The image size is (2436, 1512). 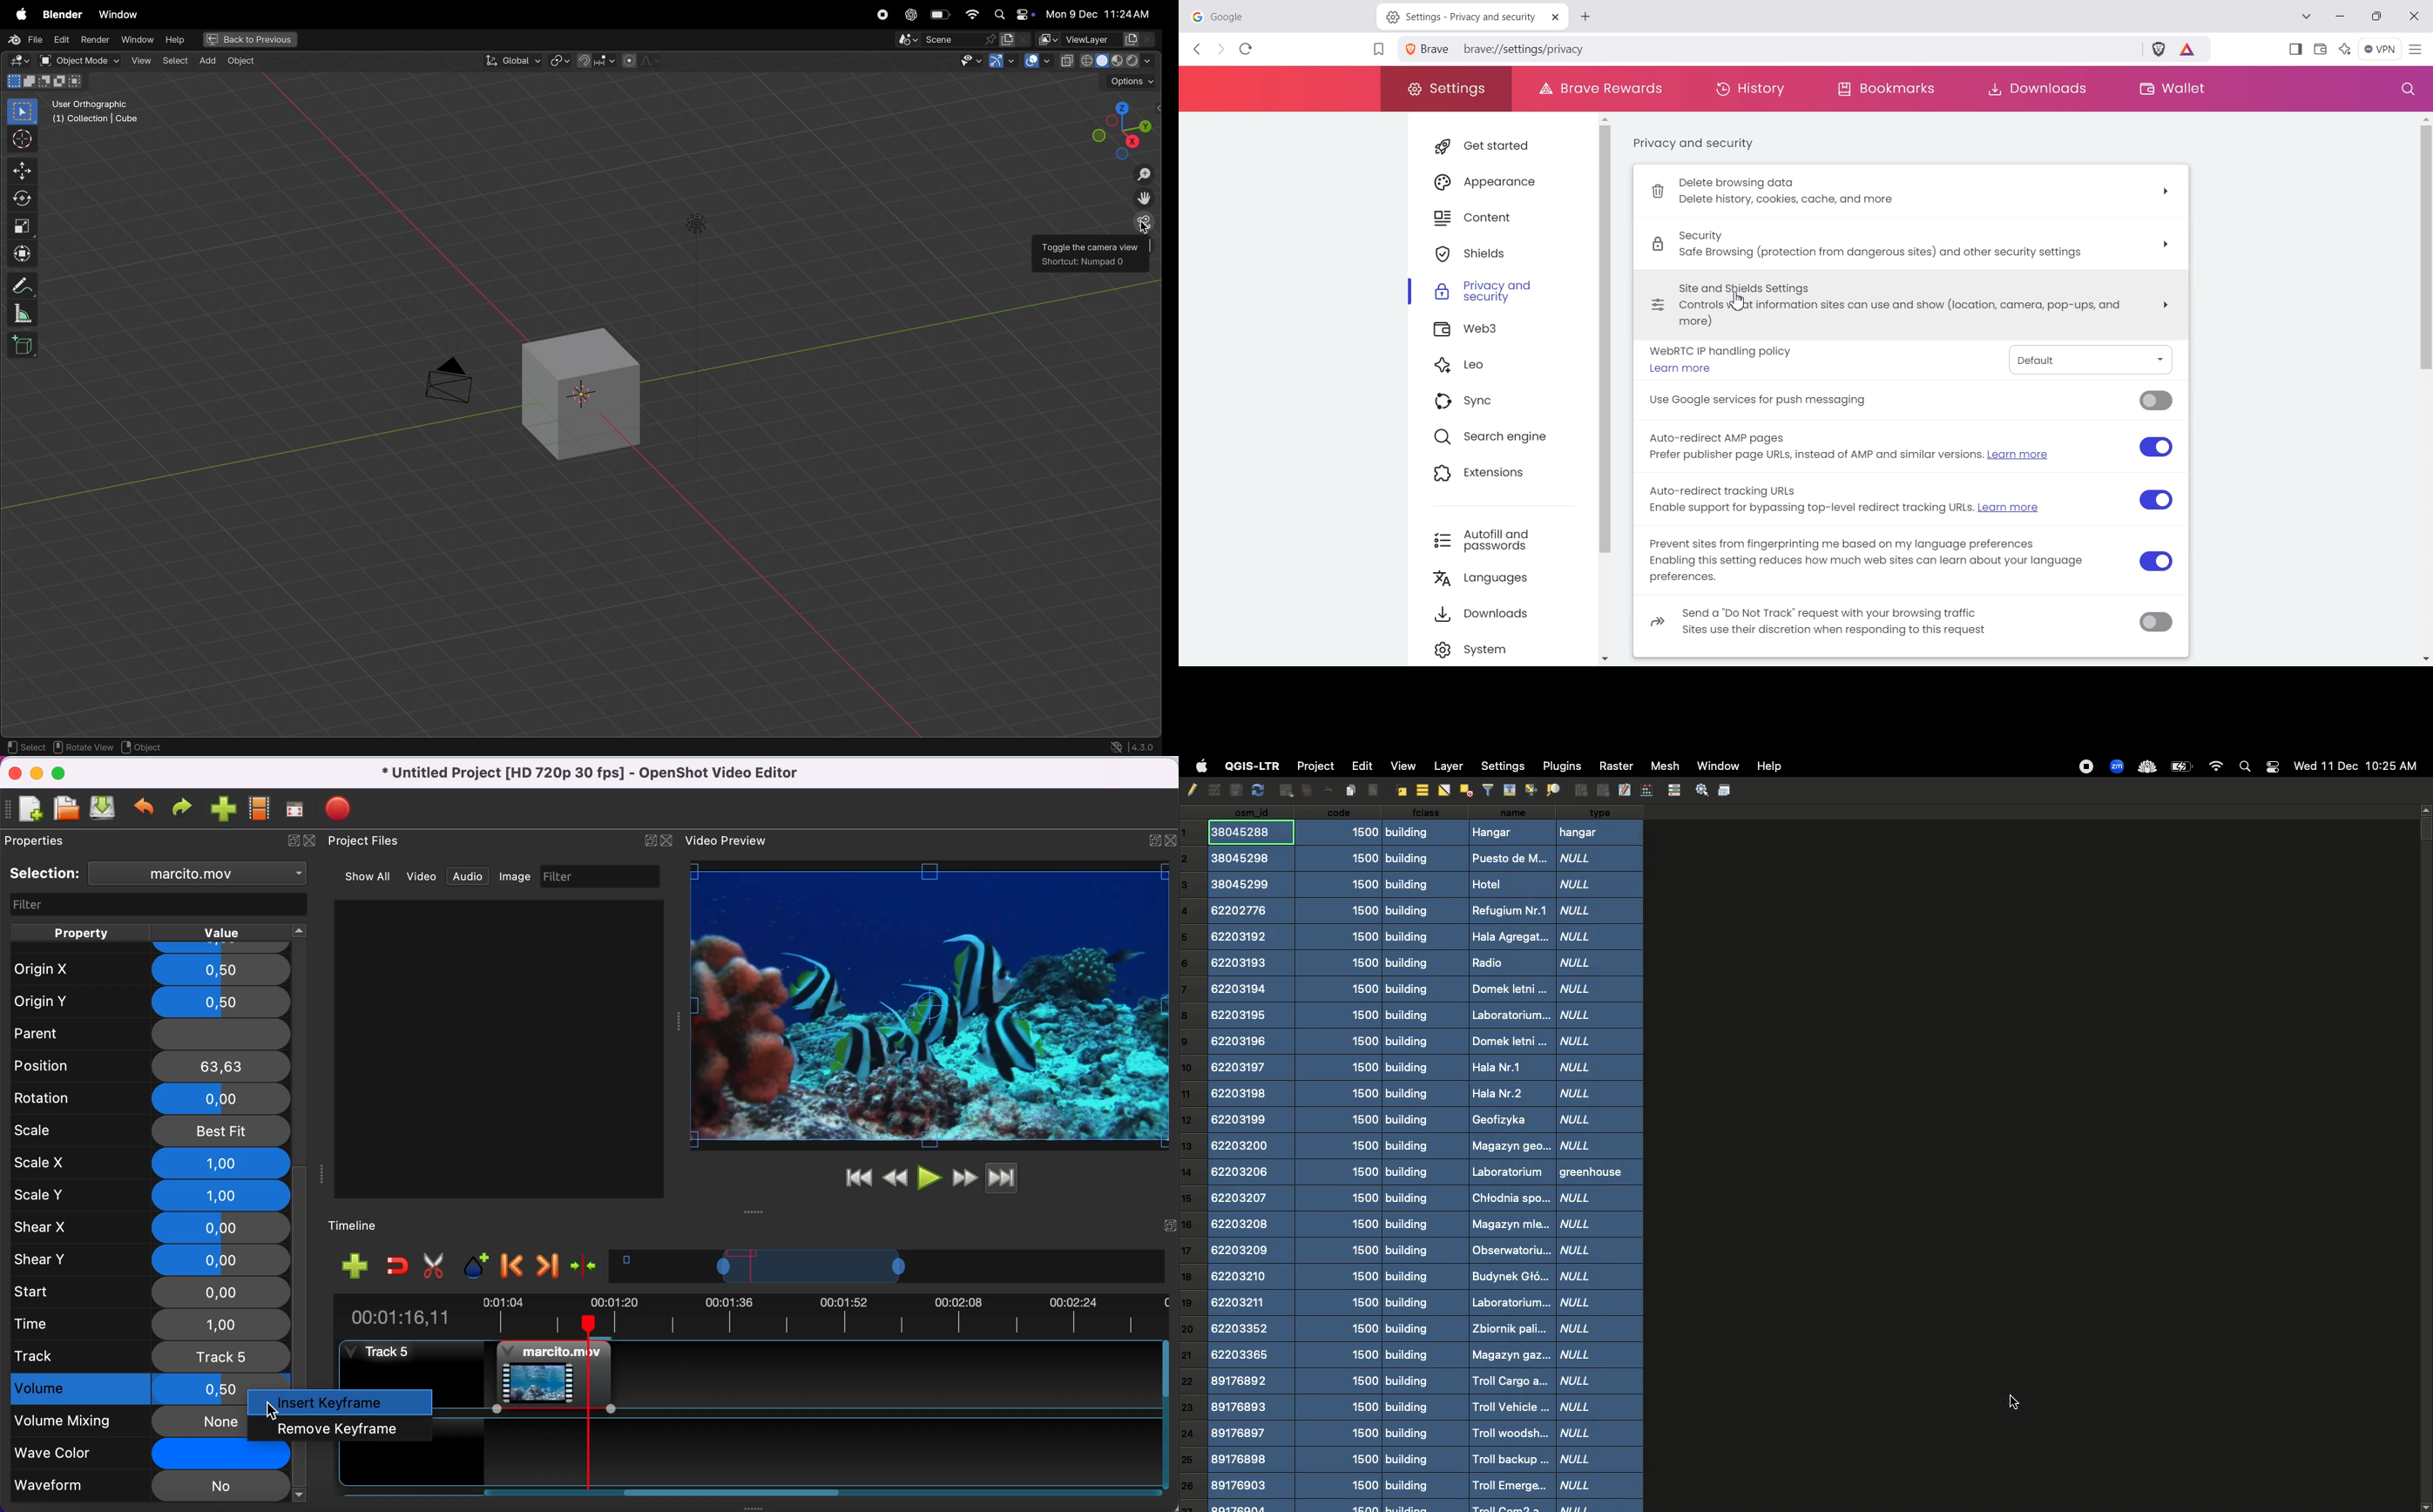 I want to click on QGIS-LTR, so click(x=1249, y=766).